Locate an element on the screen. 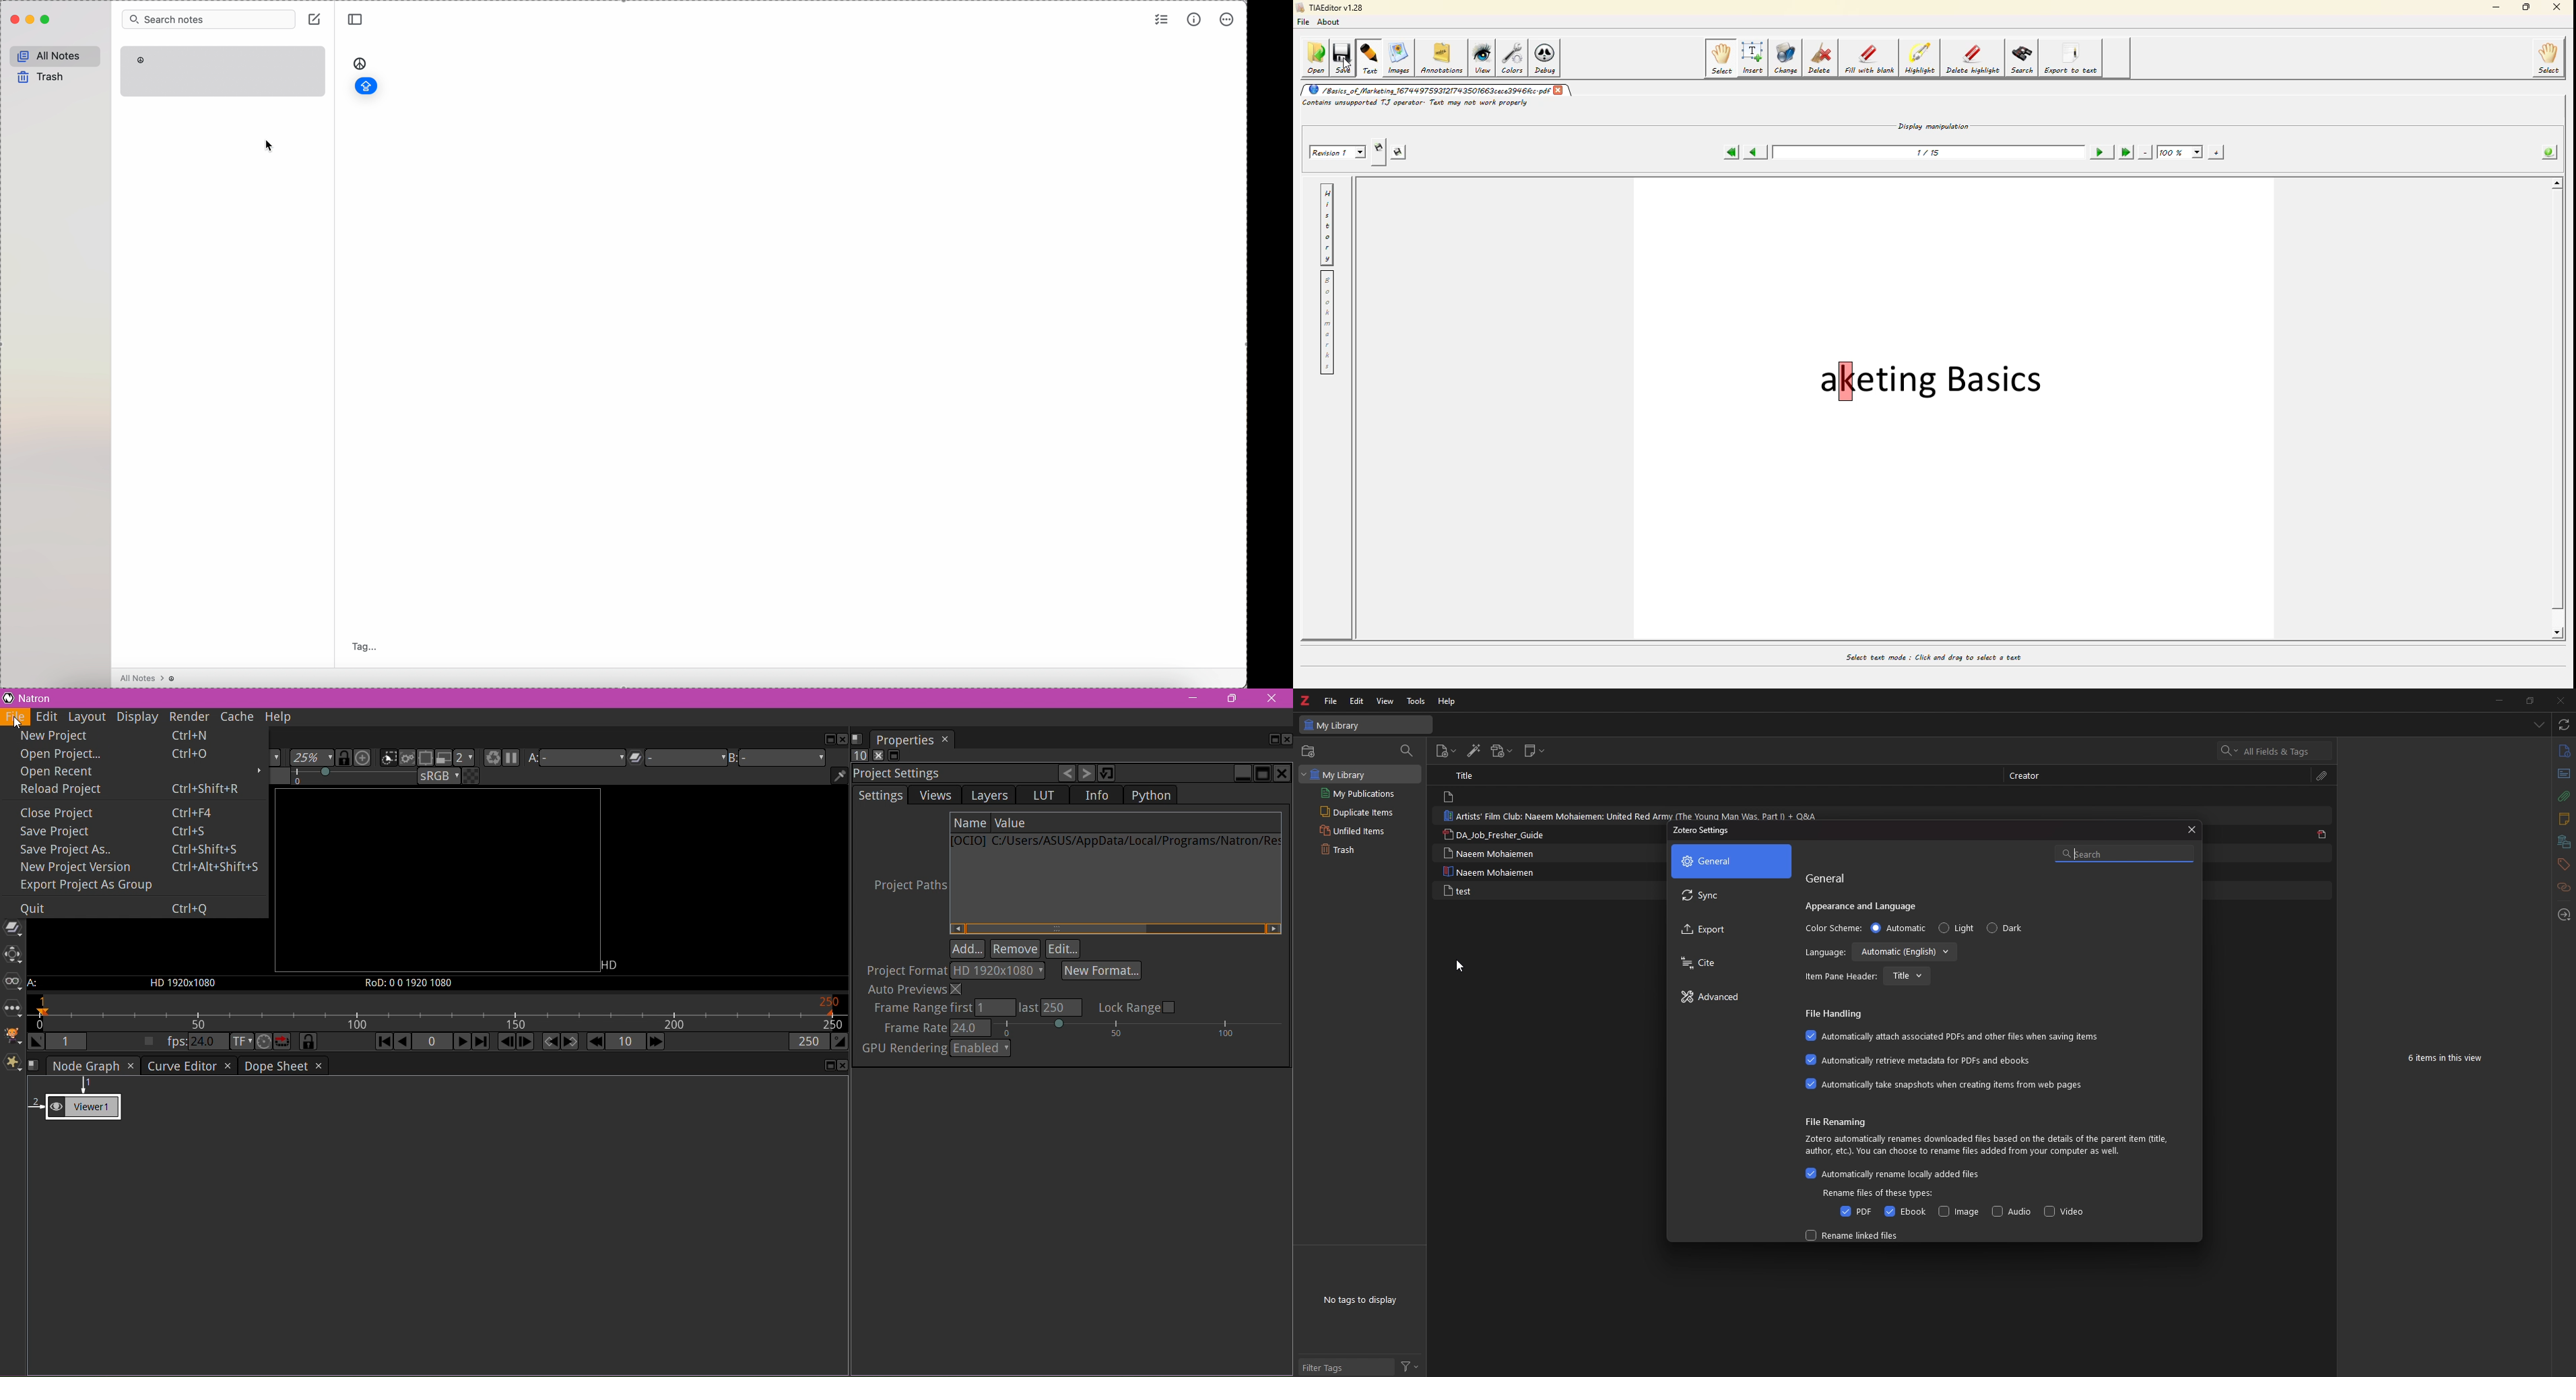  close is located at coordinates (2192, 828).